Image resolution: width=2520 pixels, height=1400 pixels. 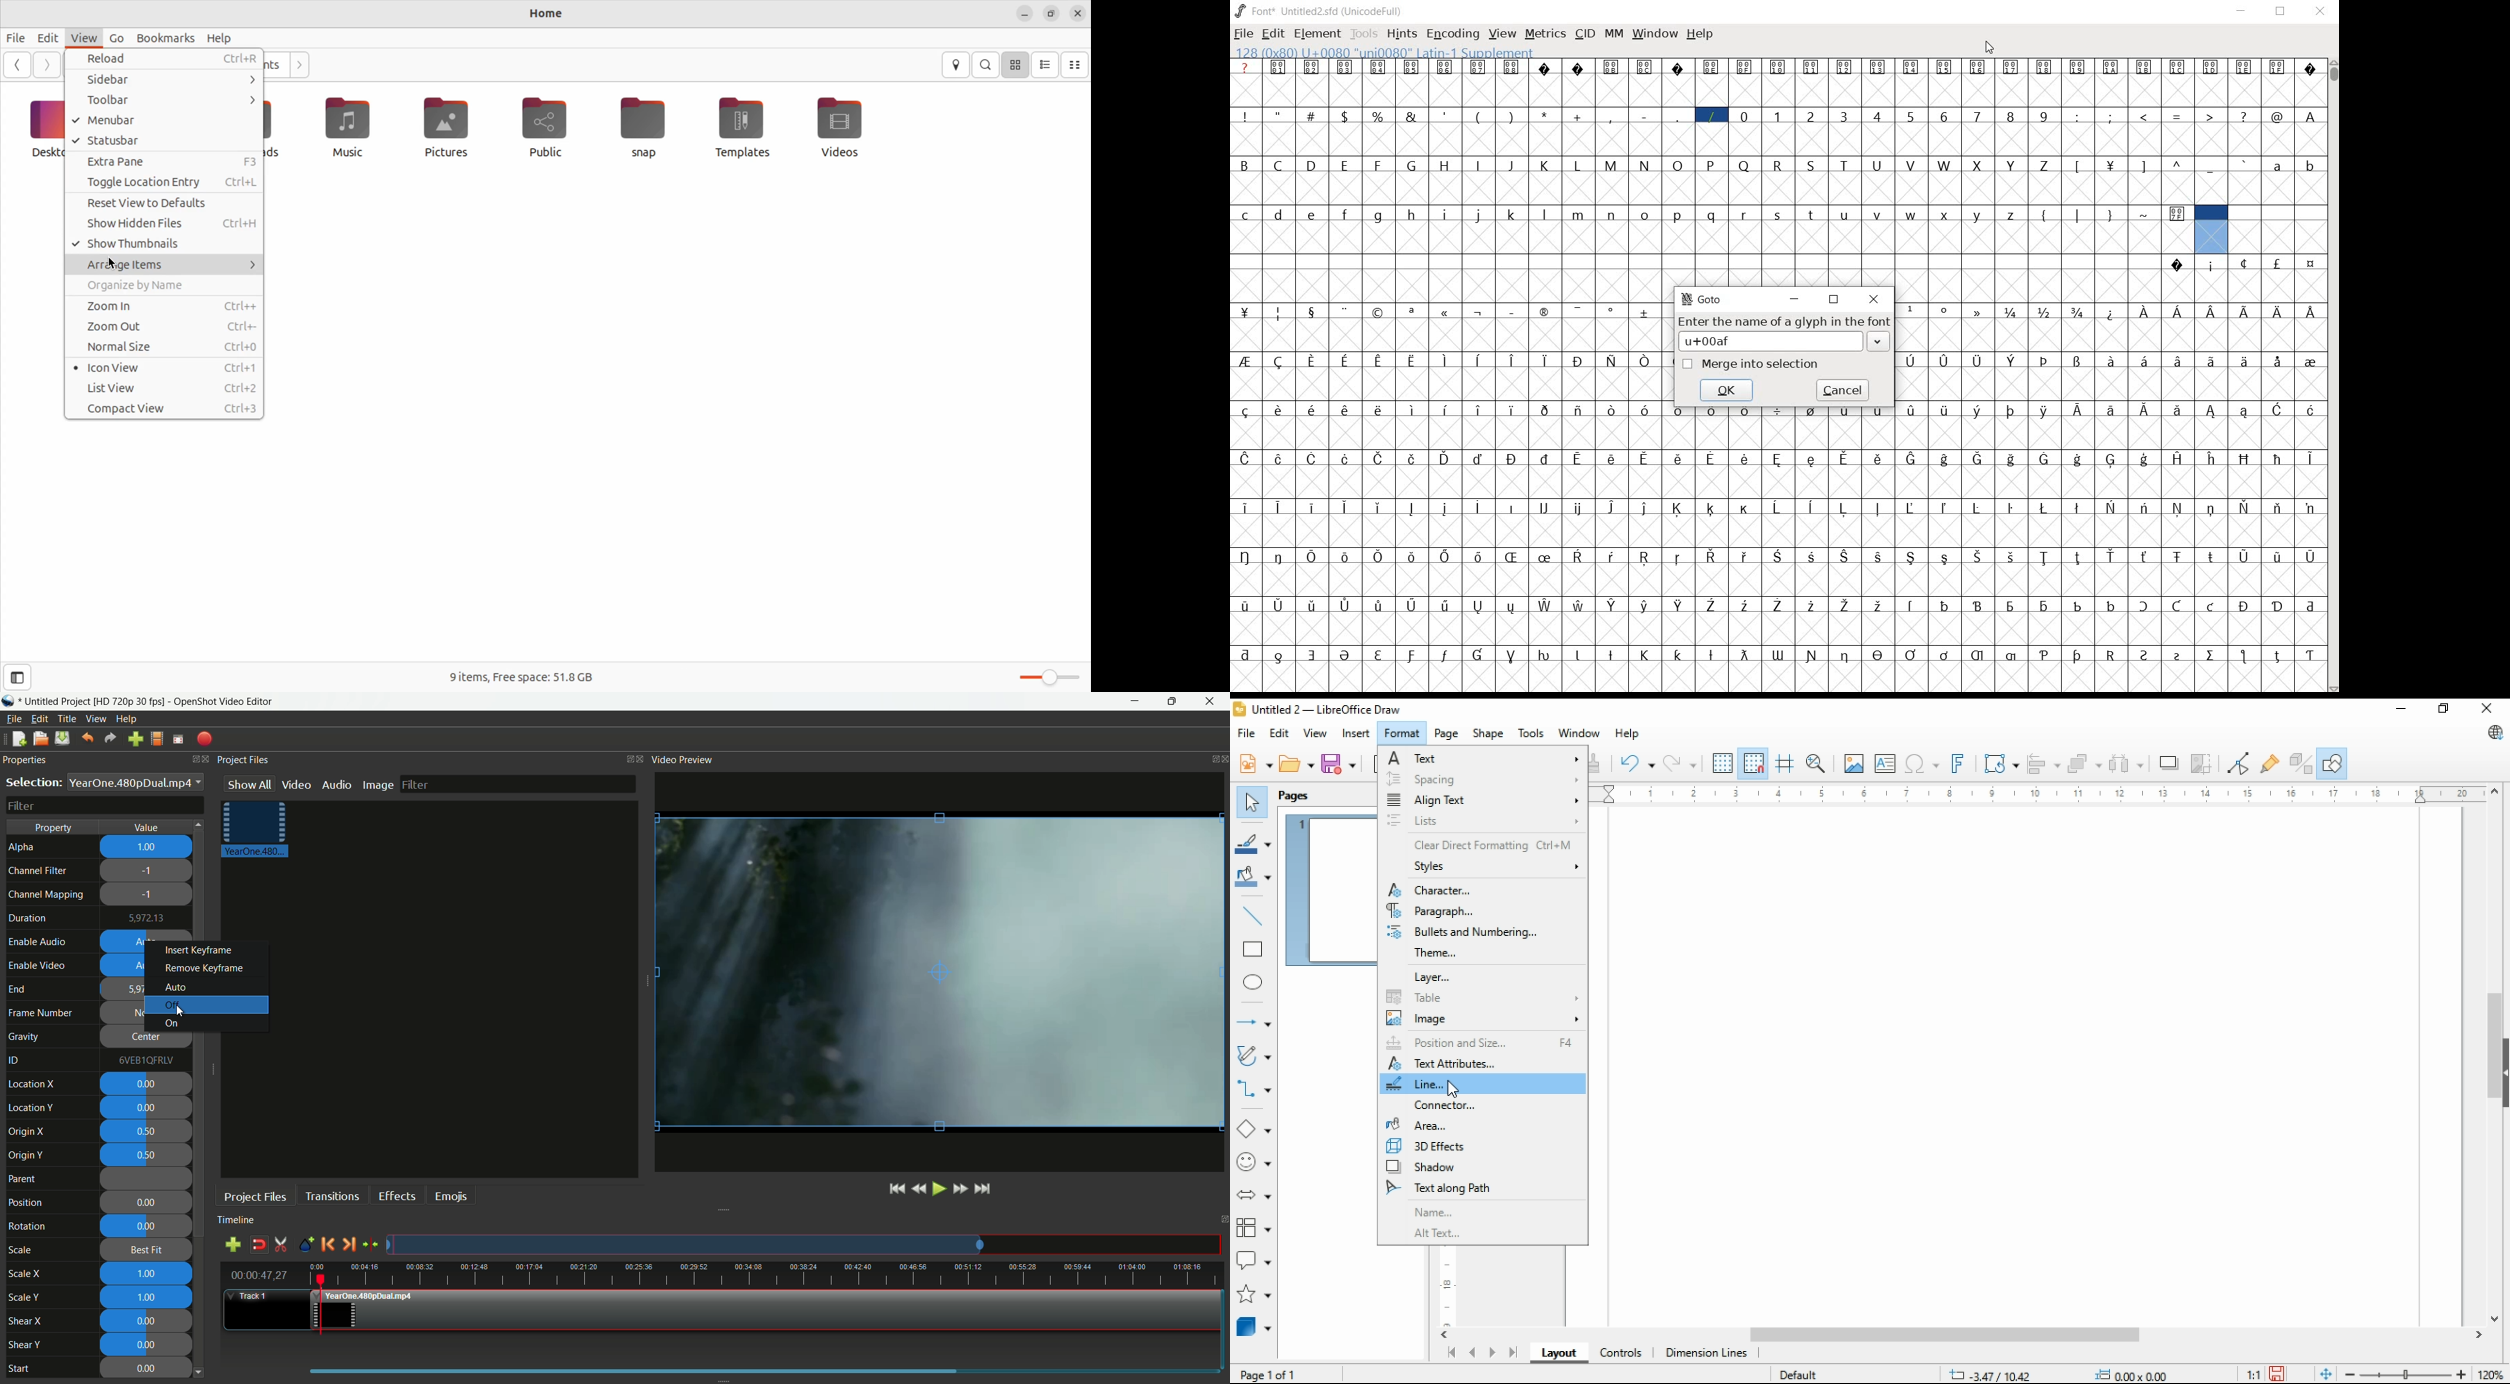 I want to click on Symbol, so click(x=1977, y=508).